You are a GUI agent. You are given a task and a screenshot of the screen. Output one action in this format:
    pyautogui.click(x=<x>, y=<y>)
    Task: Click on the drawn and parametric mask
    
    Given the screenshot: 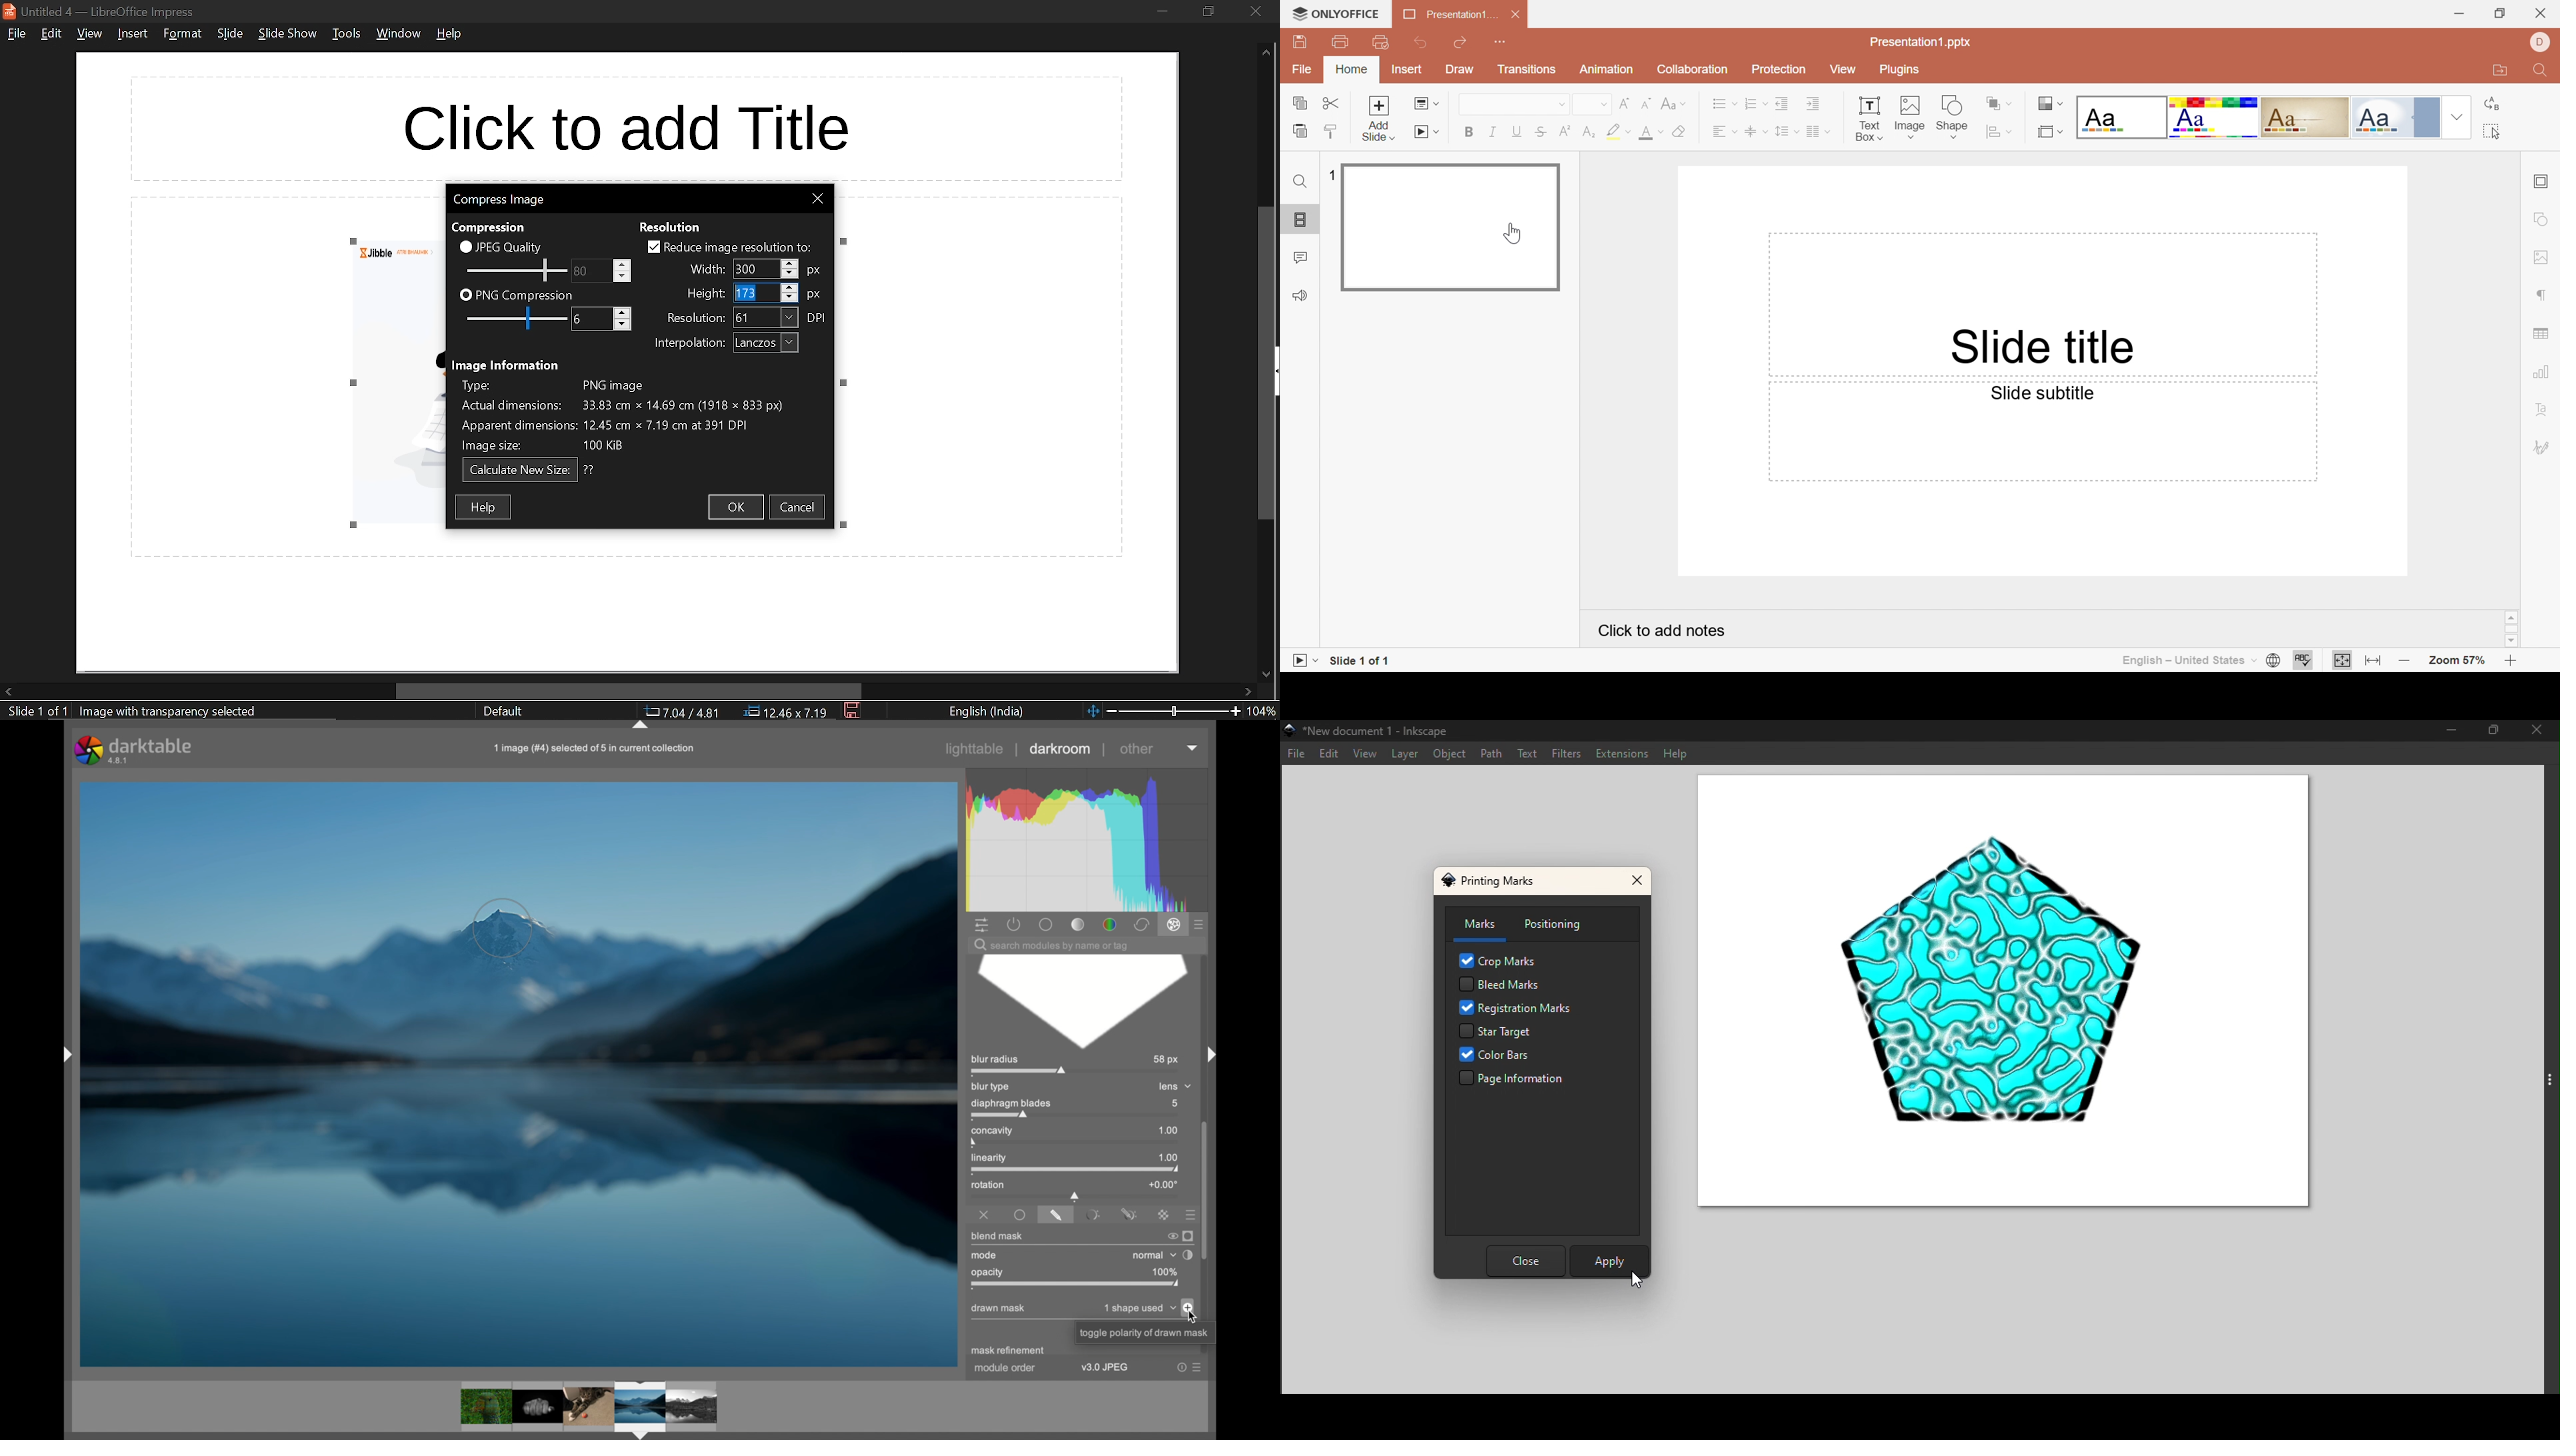 What is the action you would take?
    pyautogui.click(x=1129, y=1212)
    